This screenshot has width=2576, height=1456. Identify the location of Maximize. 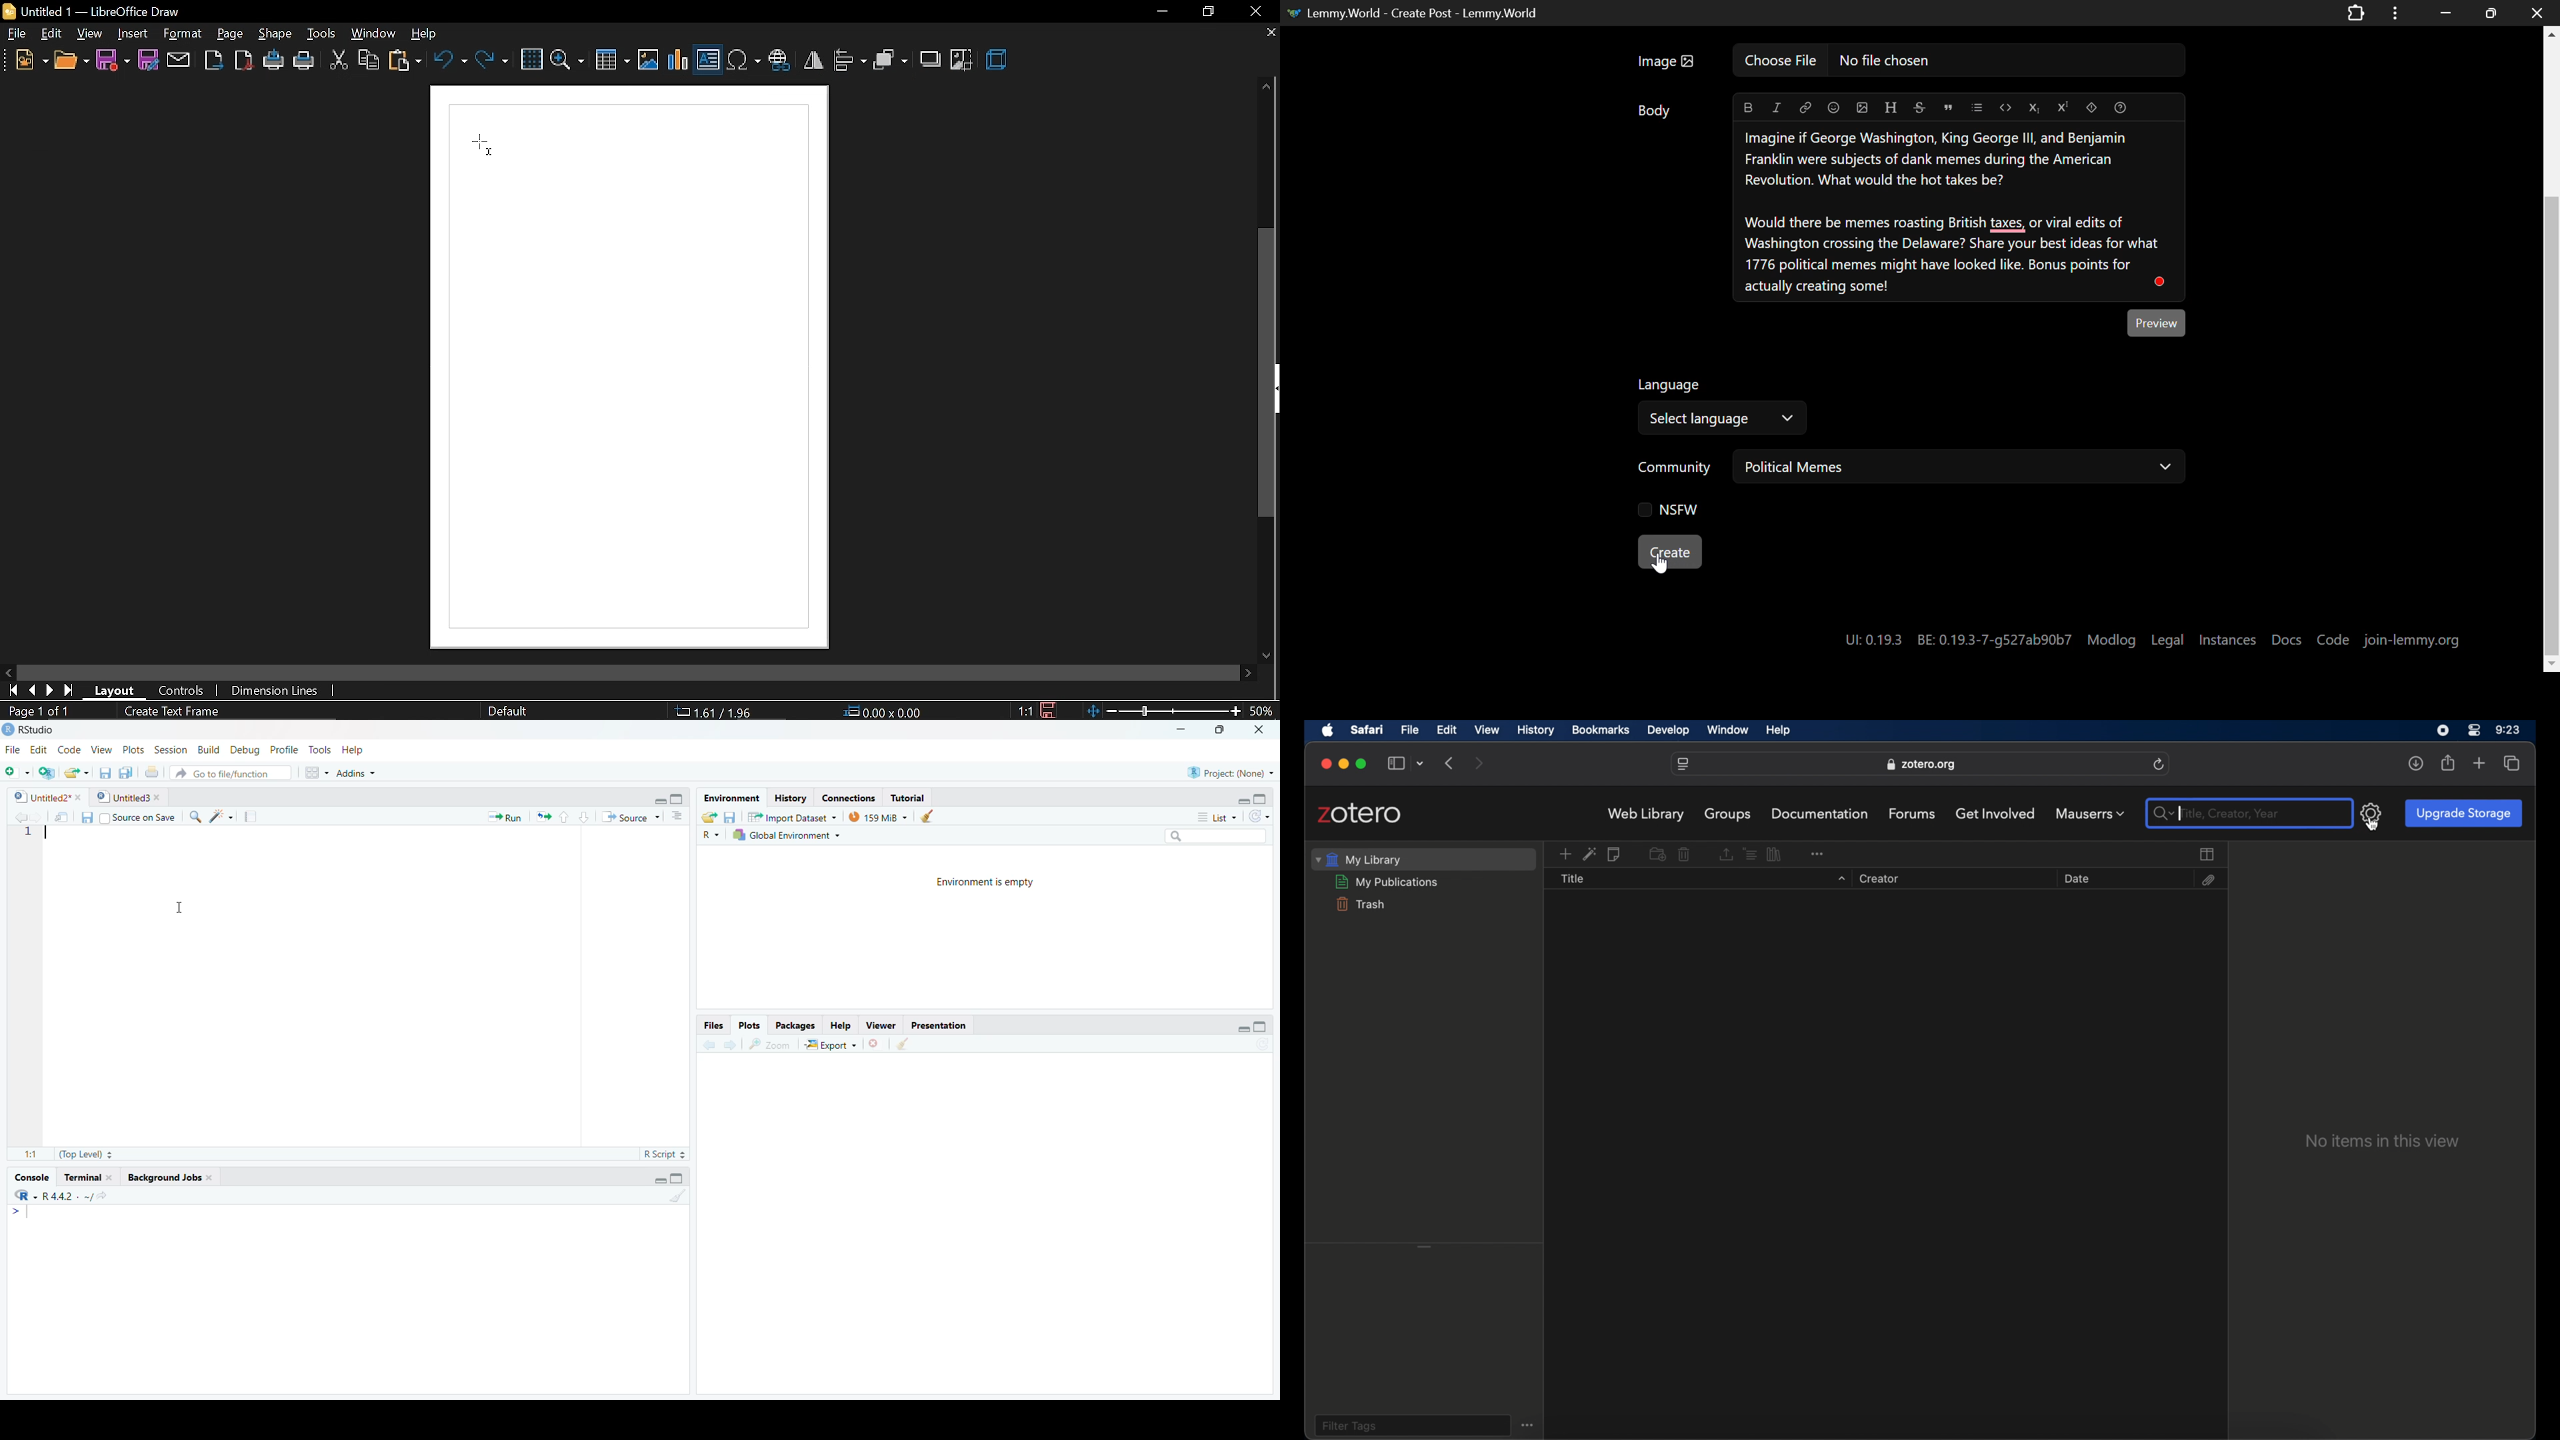
(1263, 799).